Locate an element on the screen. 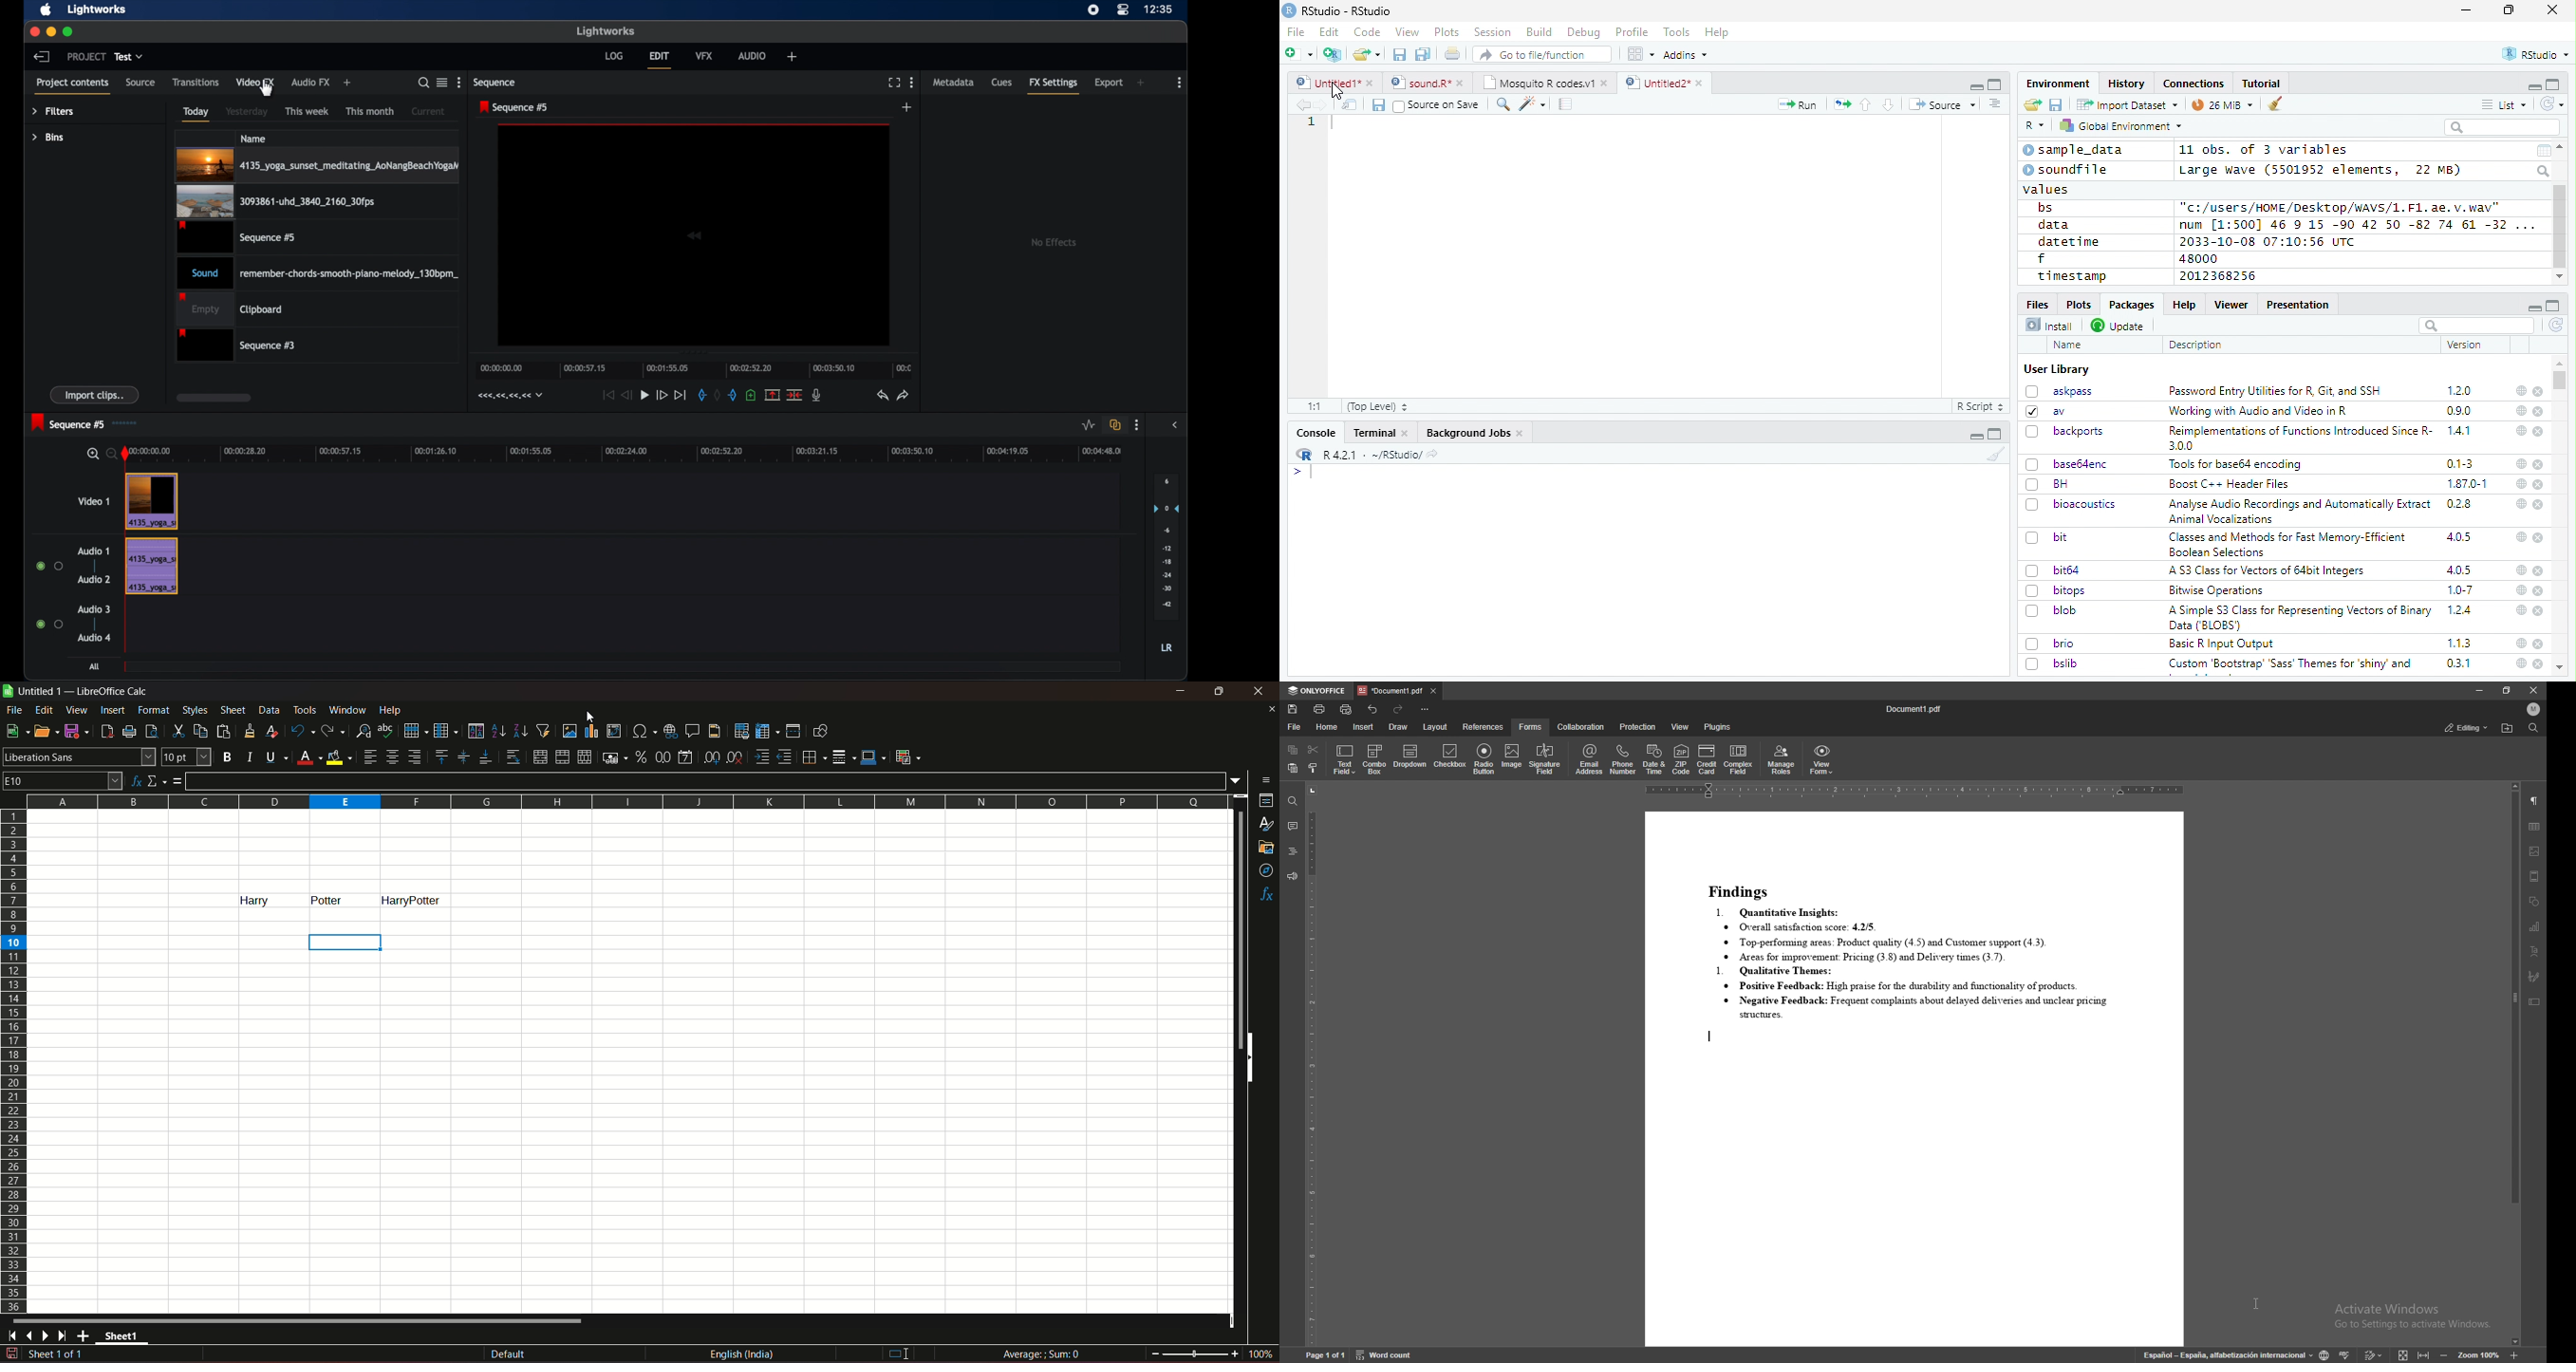 The height and width of the screenshot is (1372, 2576). Analyse Audio Recordings and Automatically ExtractAnimal Vocalizations is located at coordinates (2296, 511).